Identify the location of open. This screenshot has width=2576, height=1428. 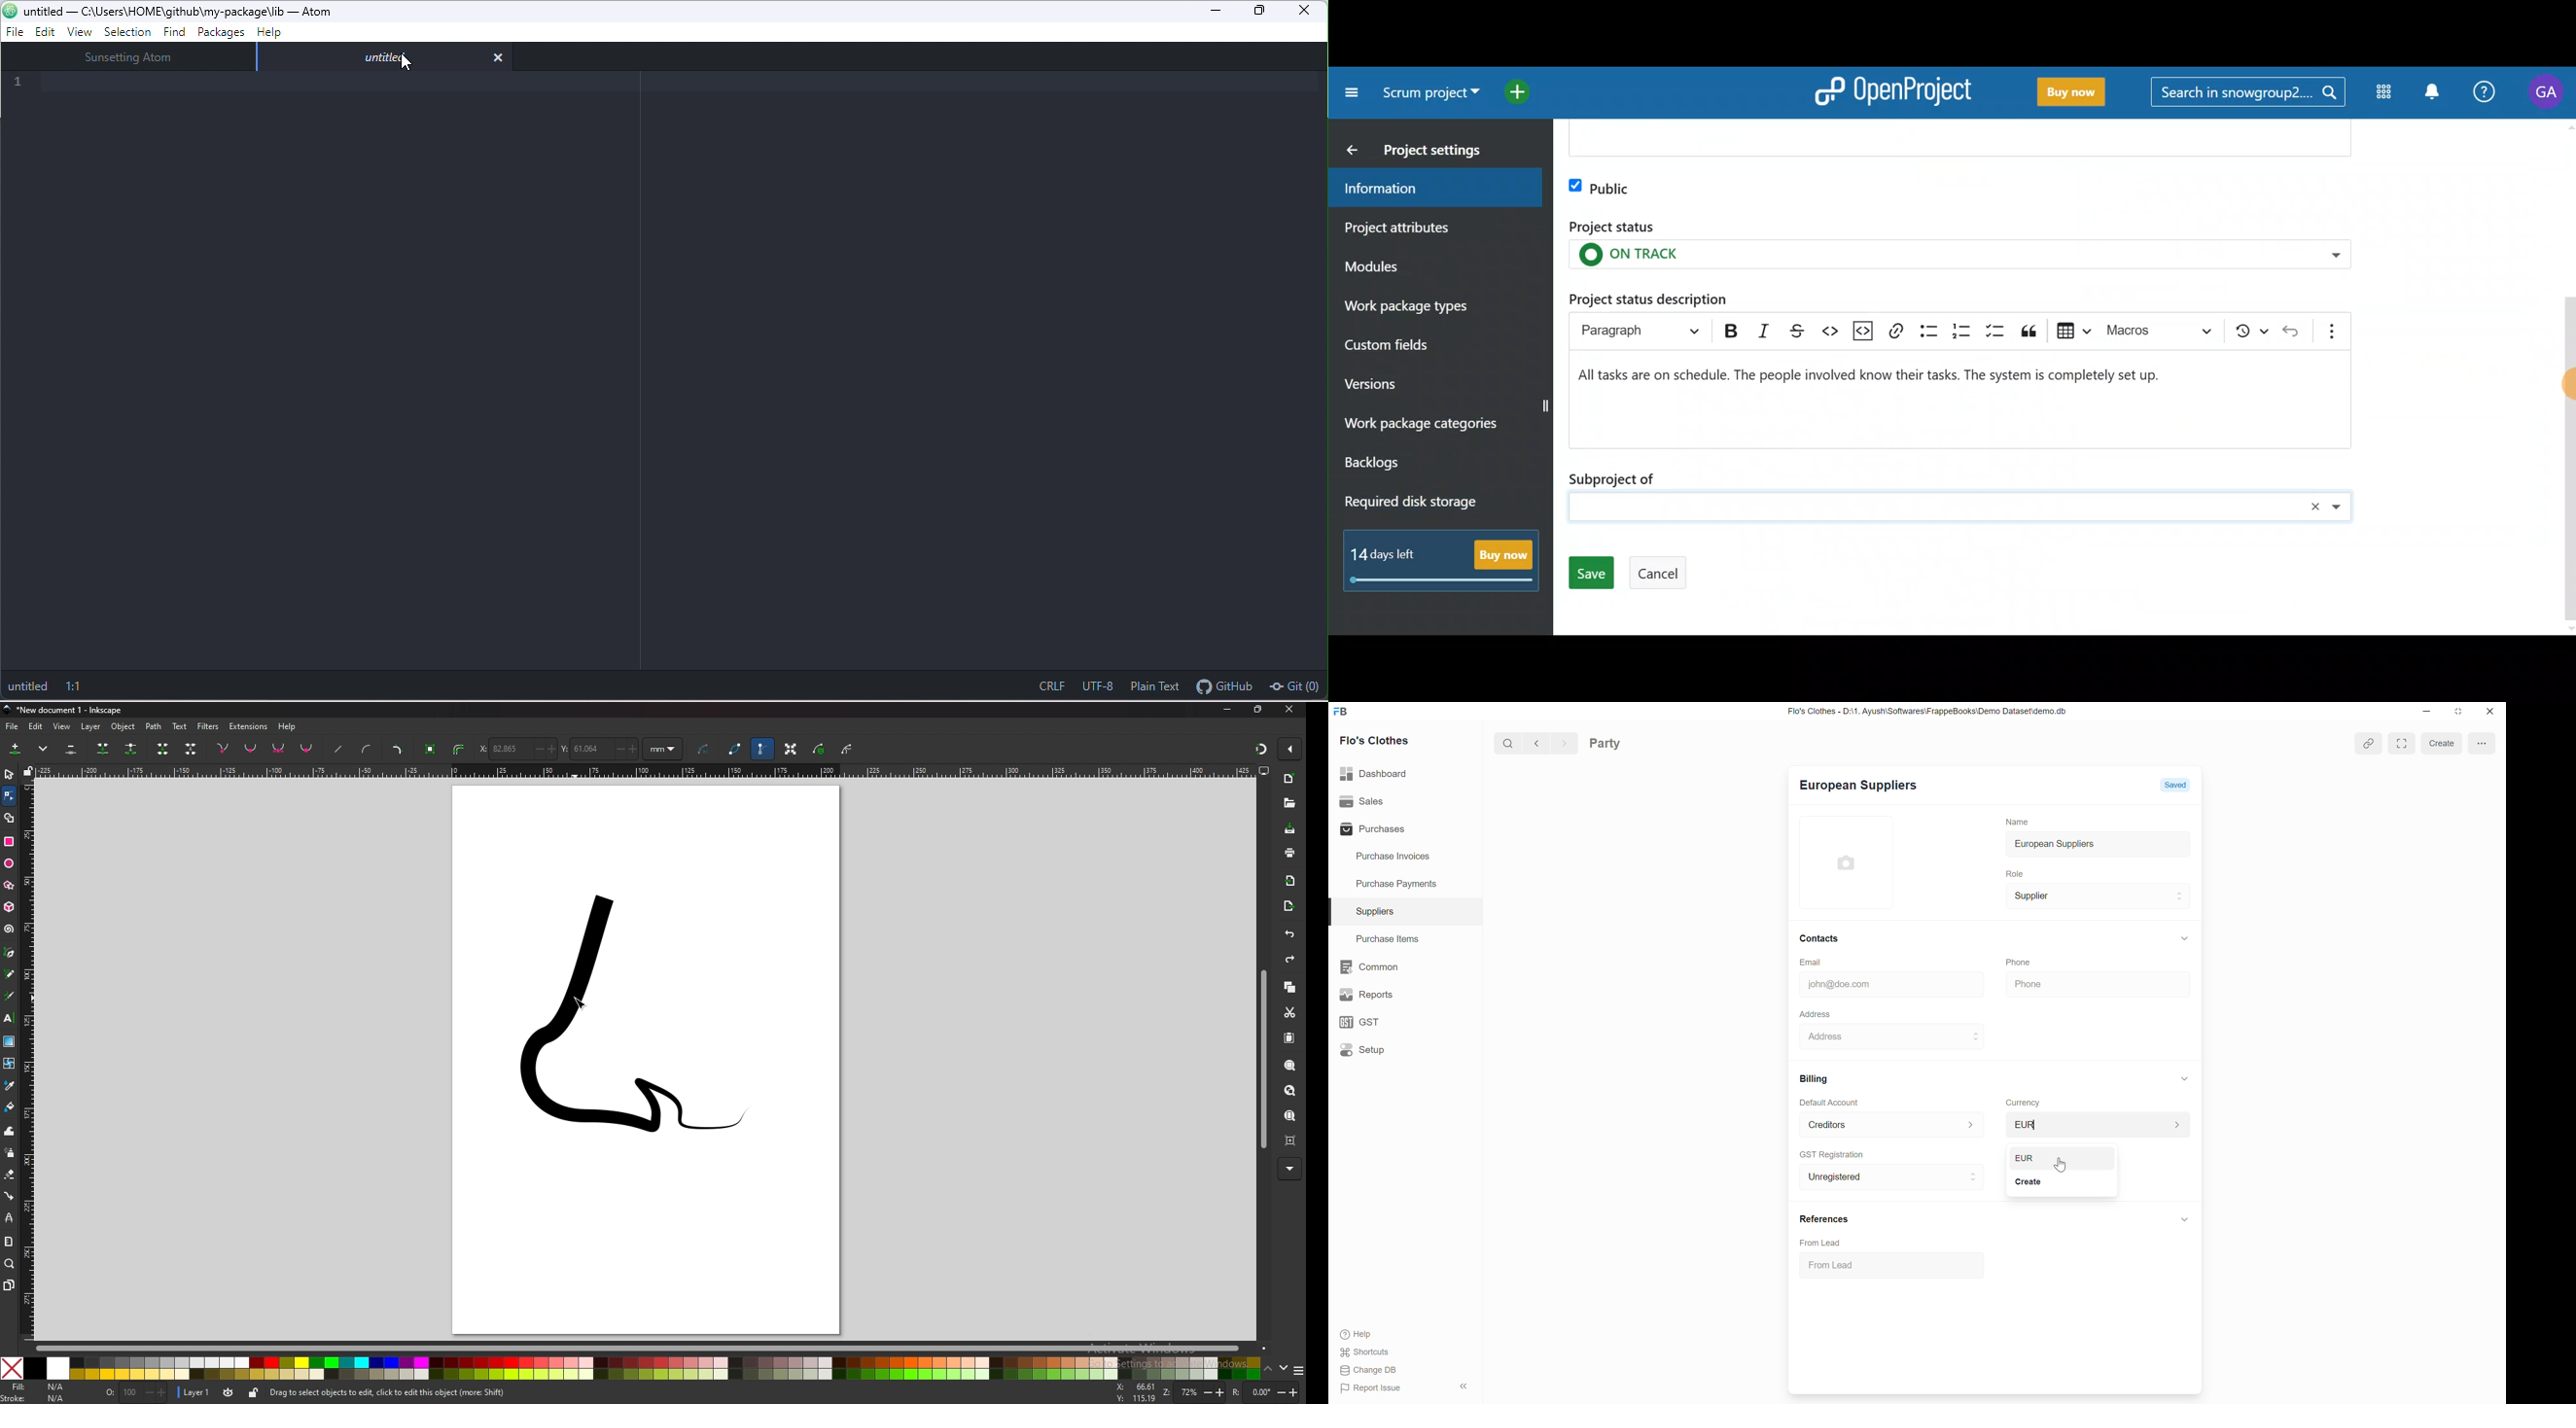
(1289, 805).